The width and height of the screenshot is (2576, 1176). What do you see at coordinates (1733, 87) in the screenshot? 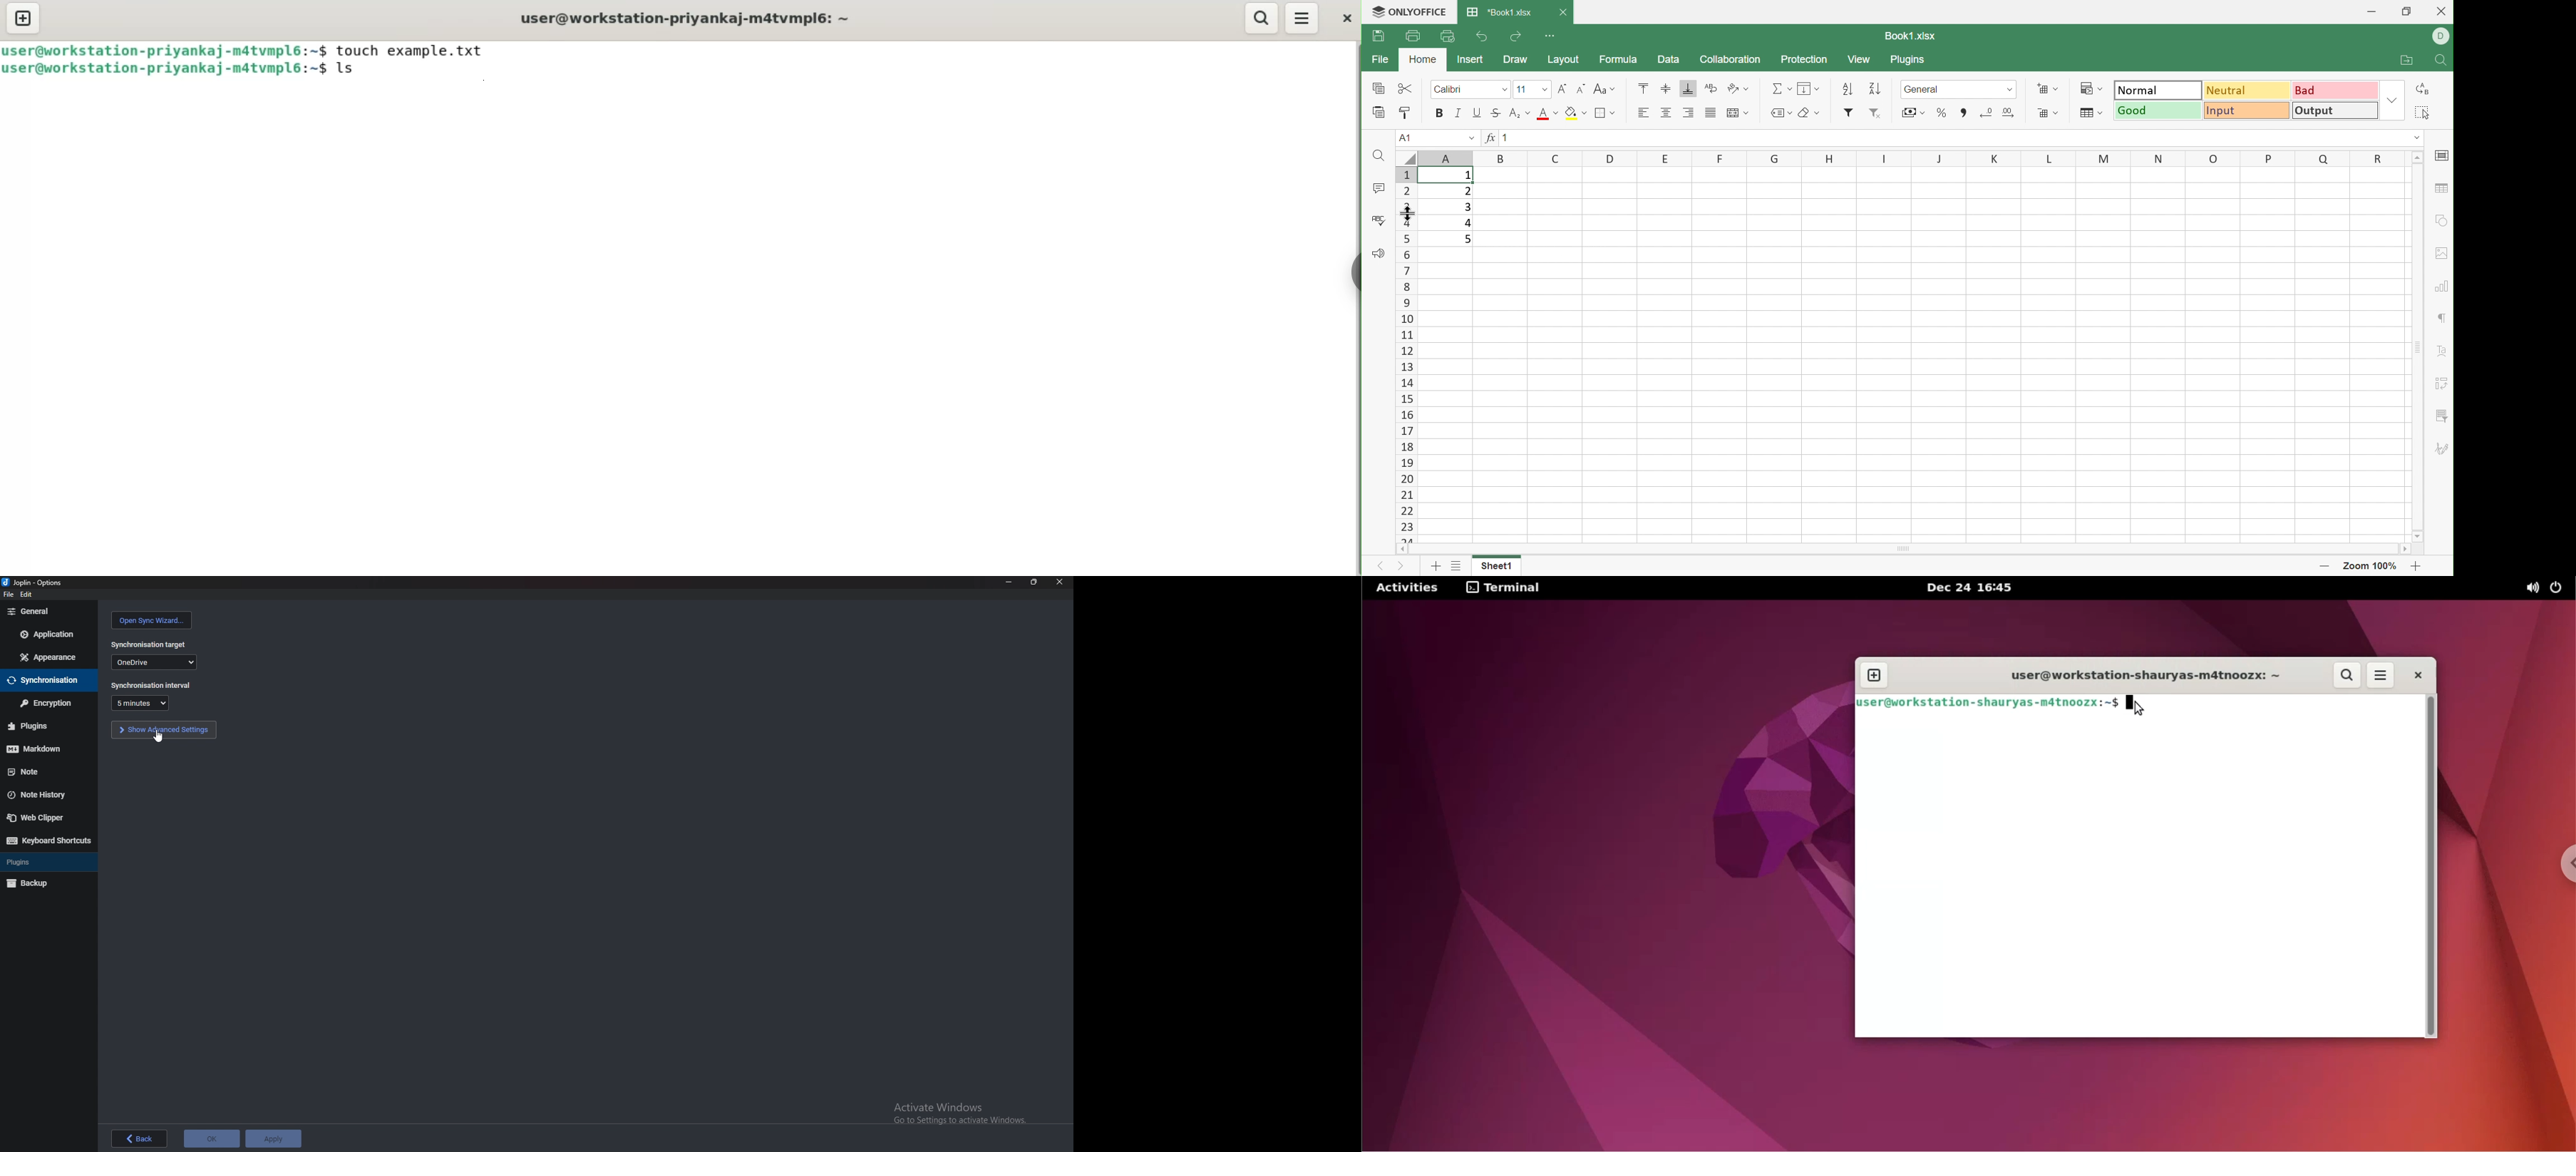
I see `Orientation` at bounding box center [1733, 87].